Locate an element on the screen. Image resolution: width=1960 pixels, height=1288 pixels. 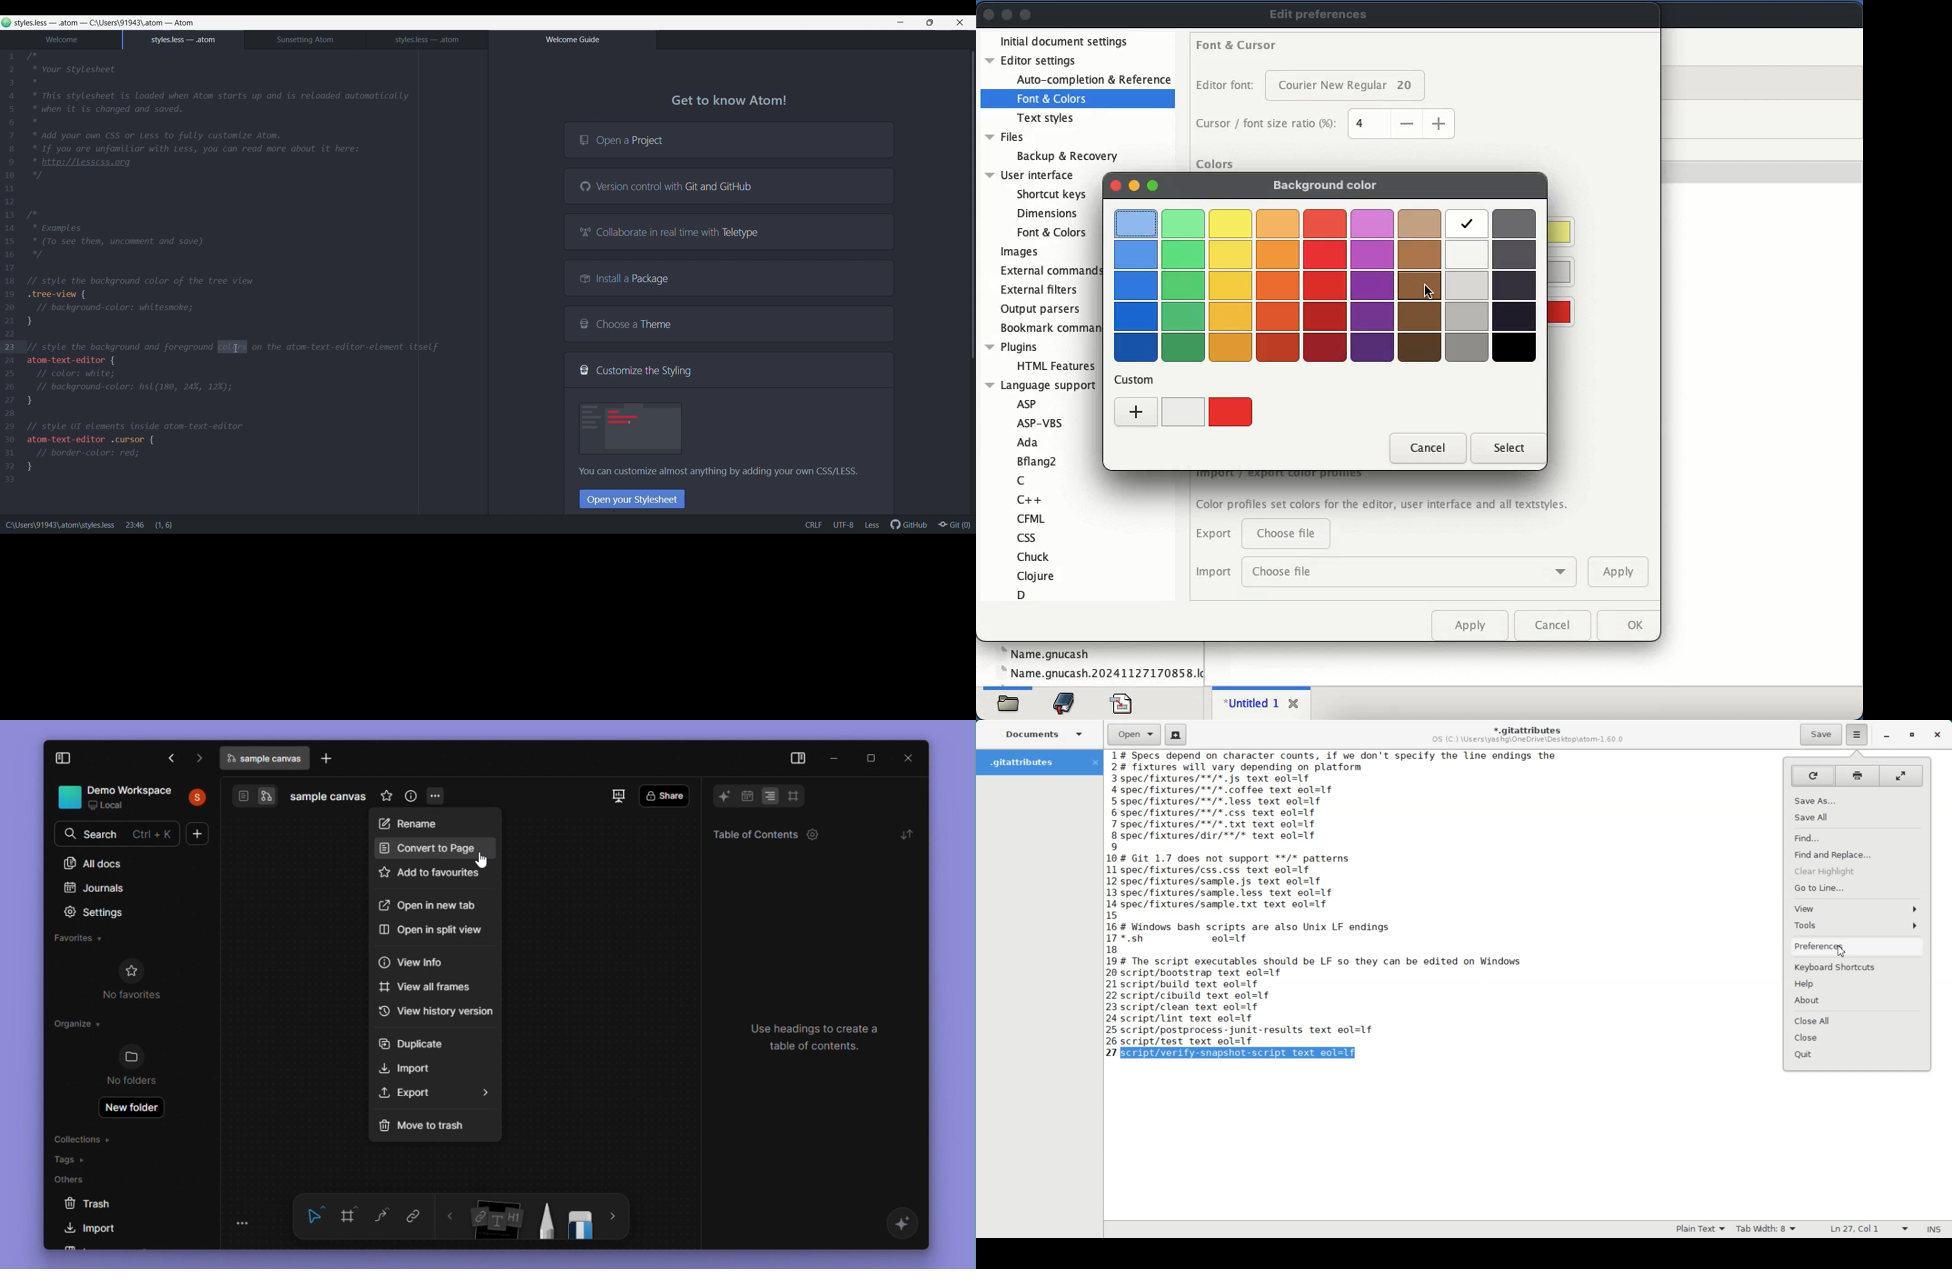
C is located at coordinates (1022, 480).